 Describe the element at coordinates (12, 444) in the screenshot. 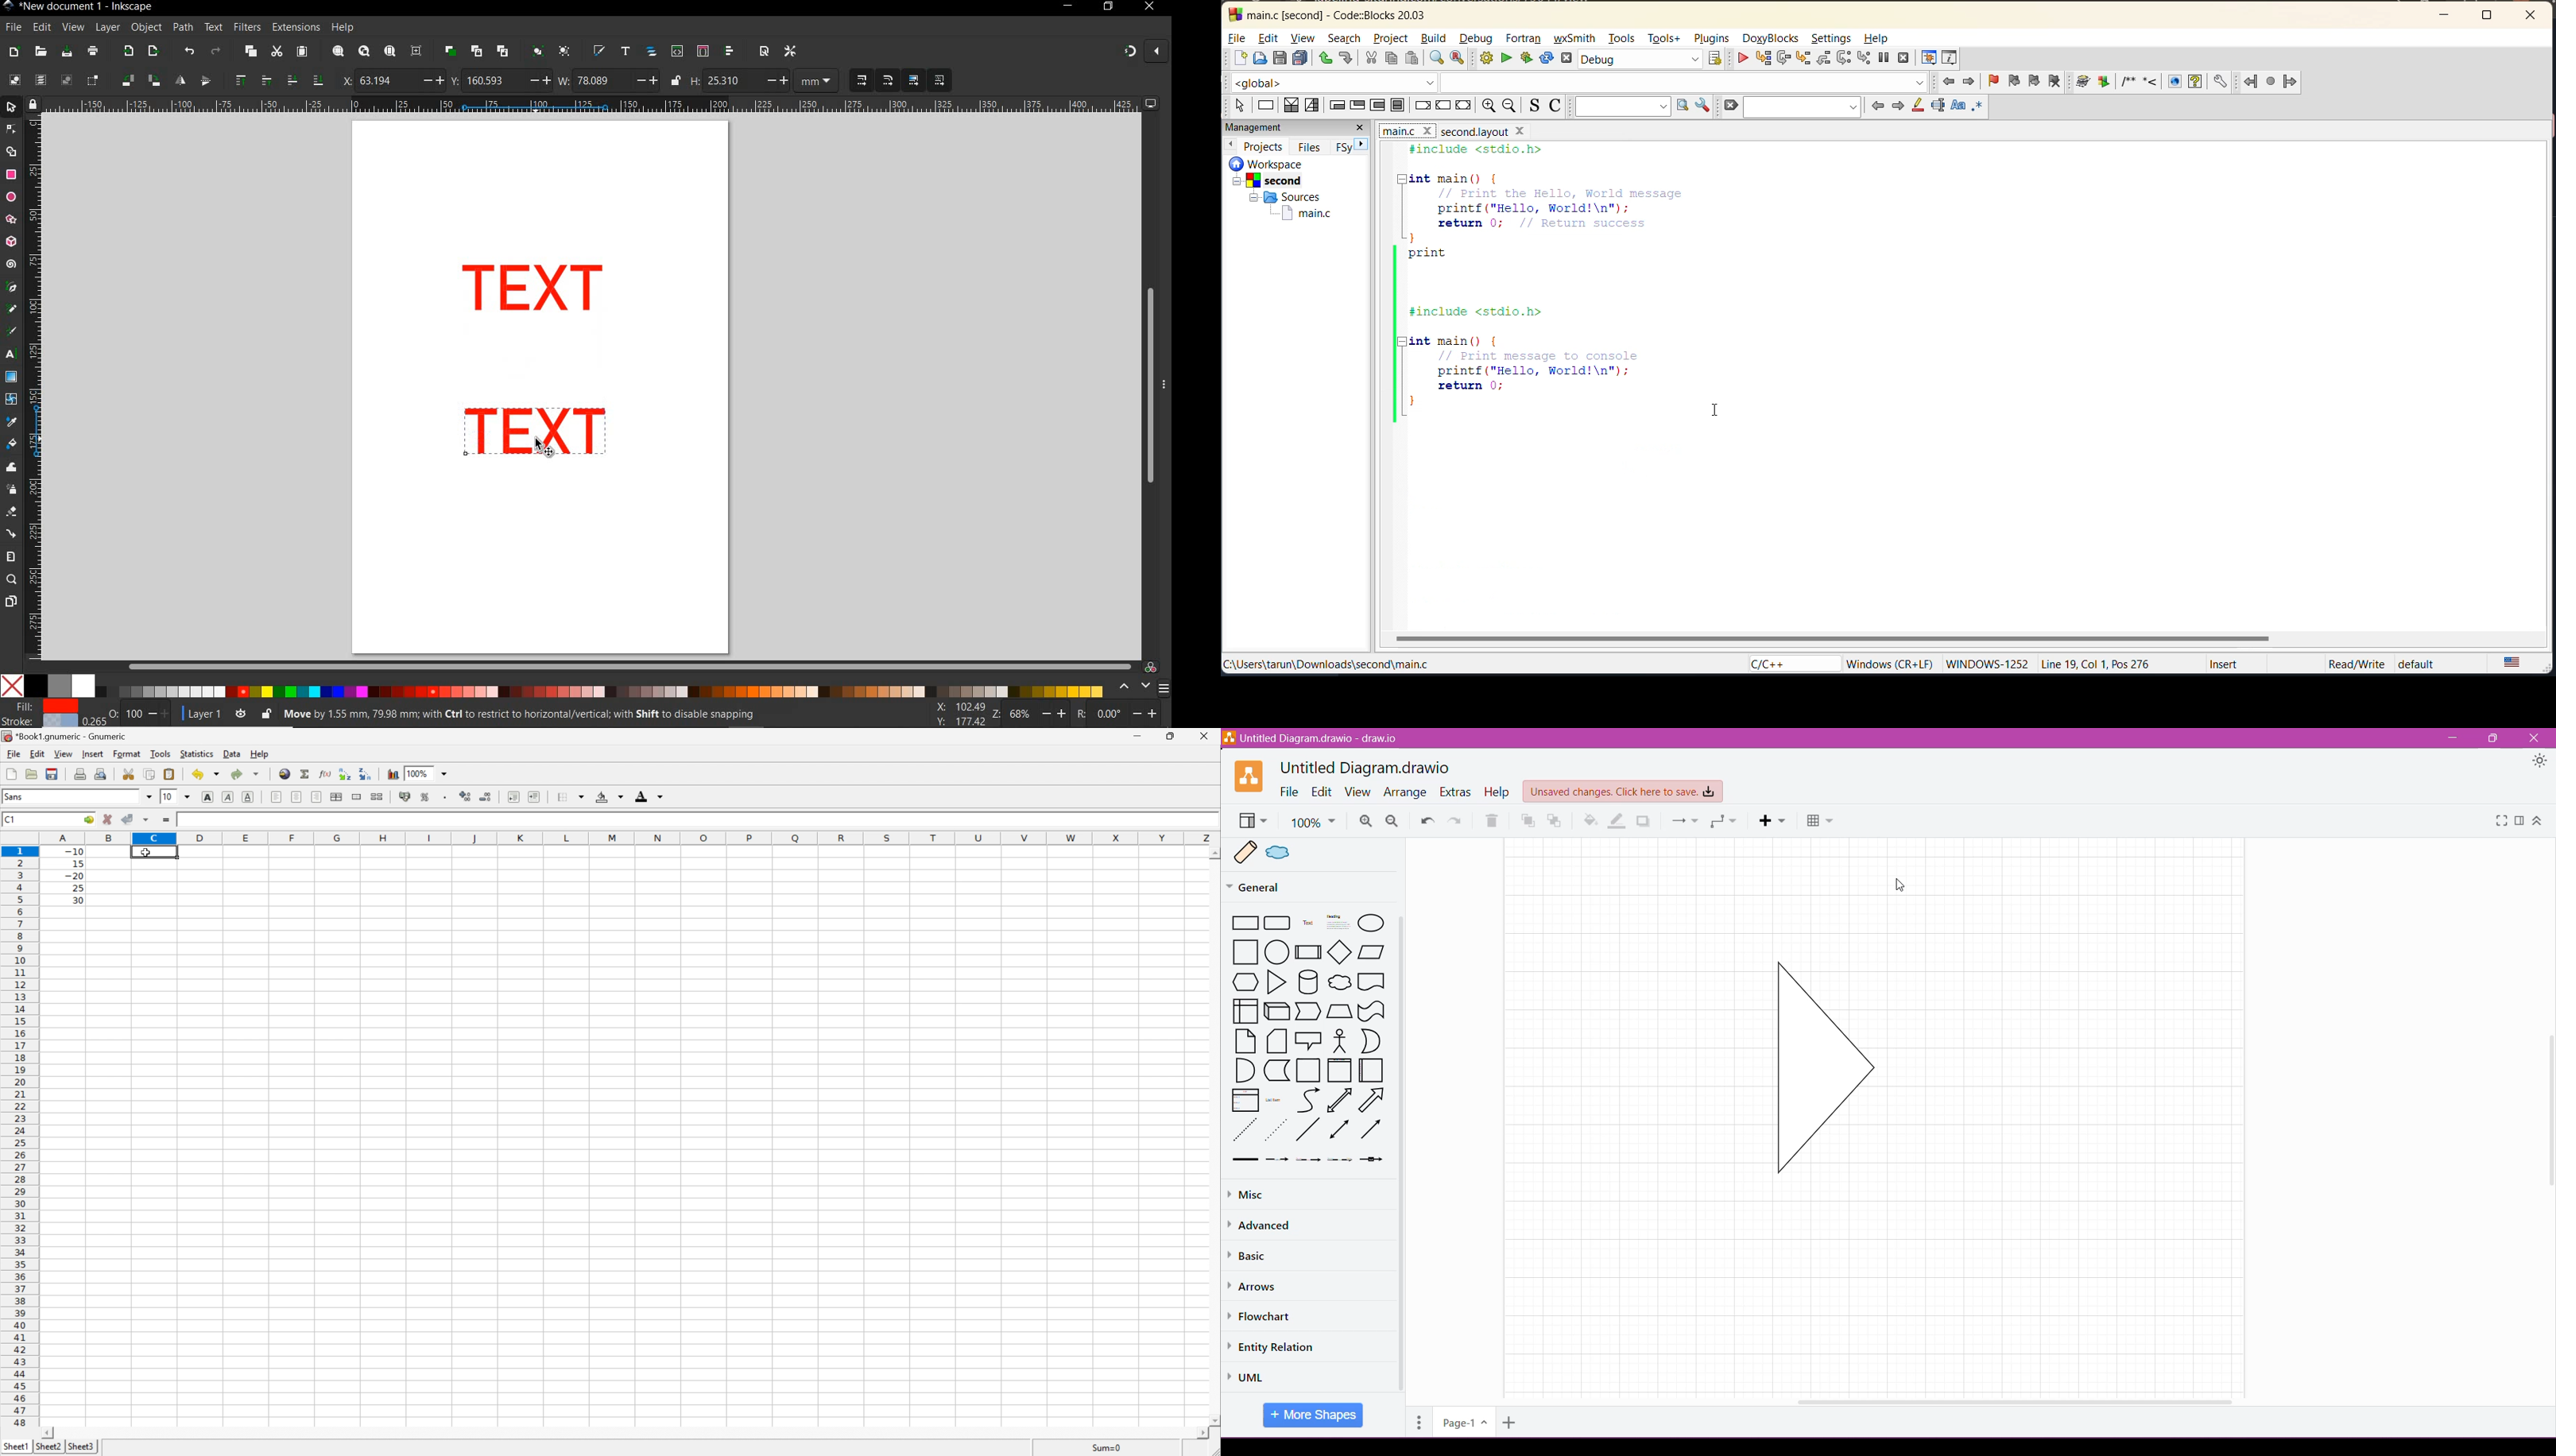

I see `paint bucket tool` at that location.